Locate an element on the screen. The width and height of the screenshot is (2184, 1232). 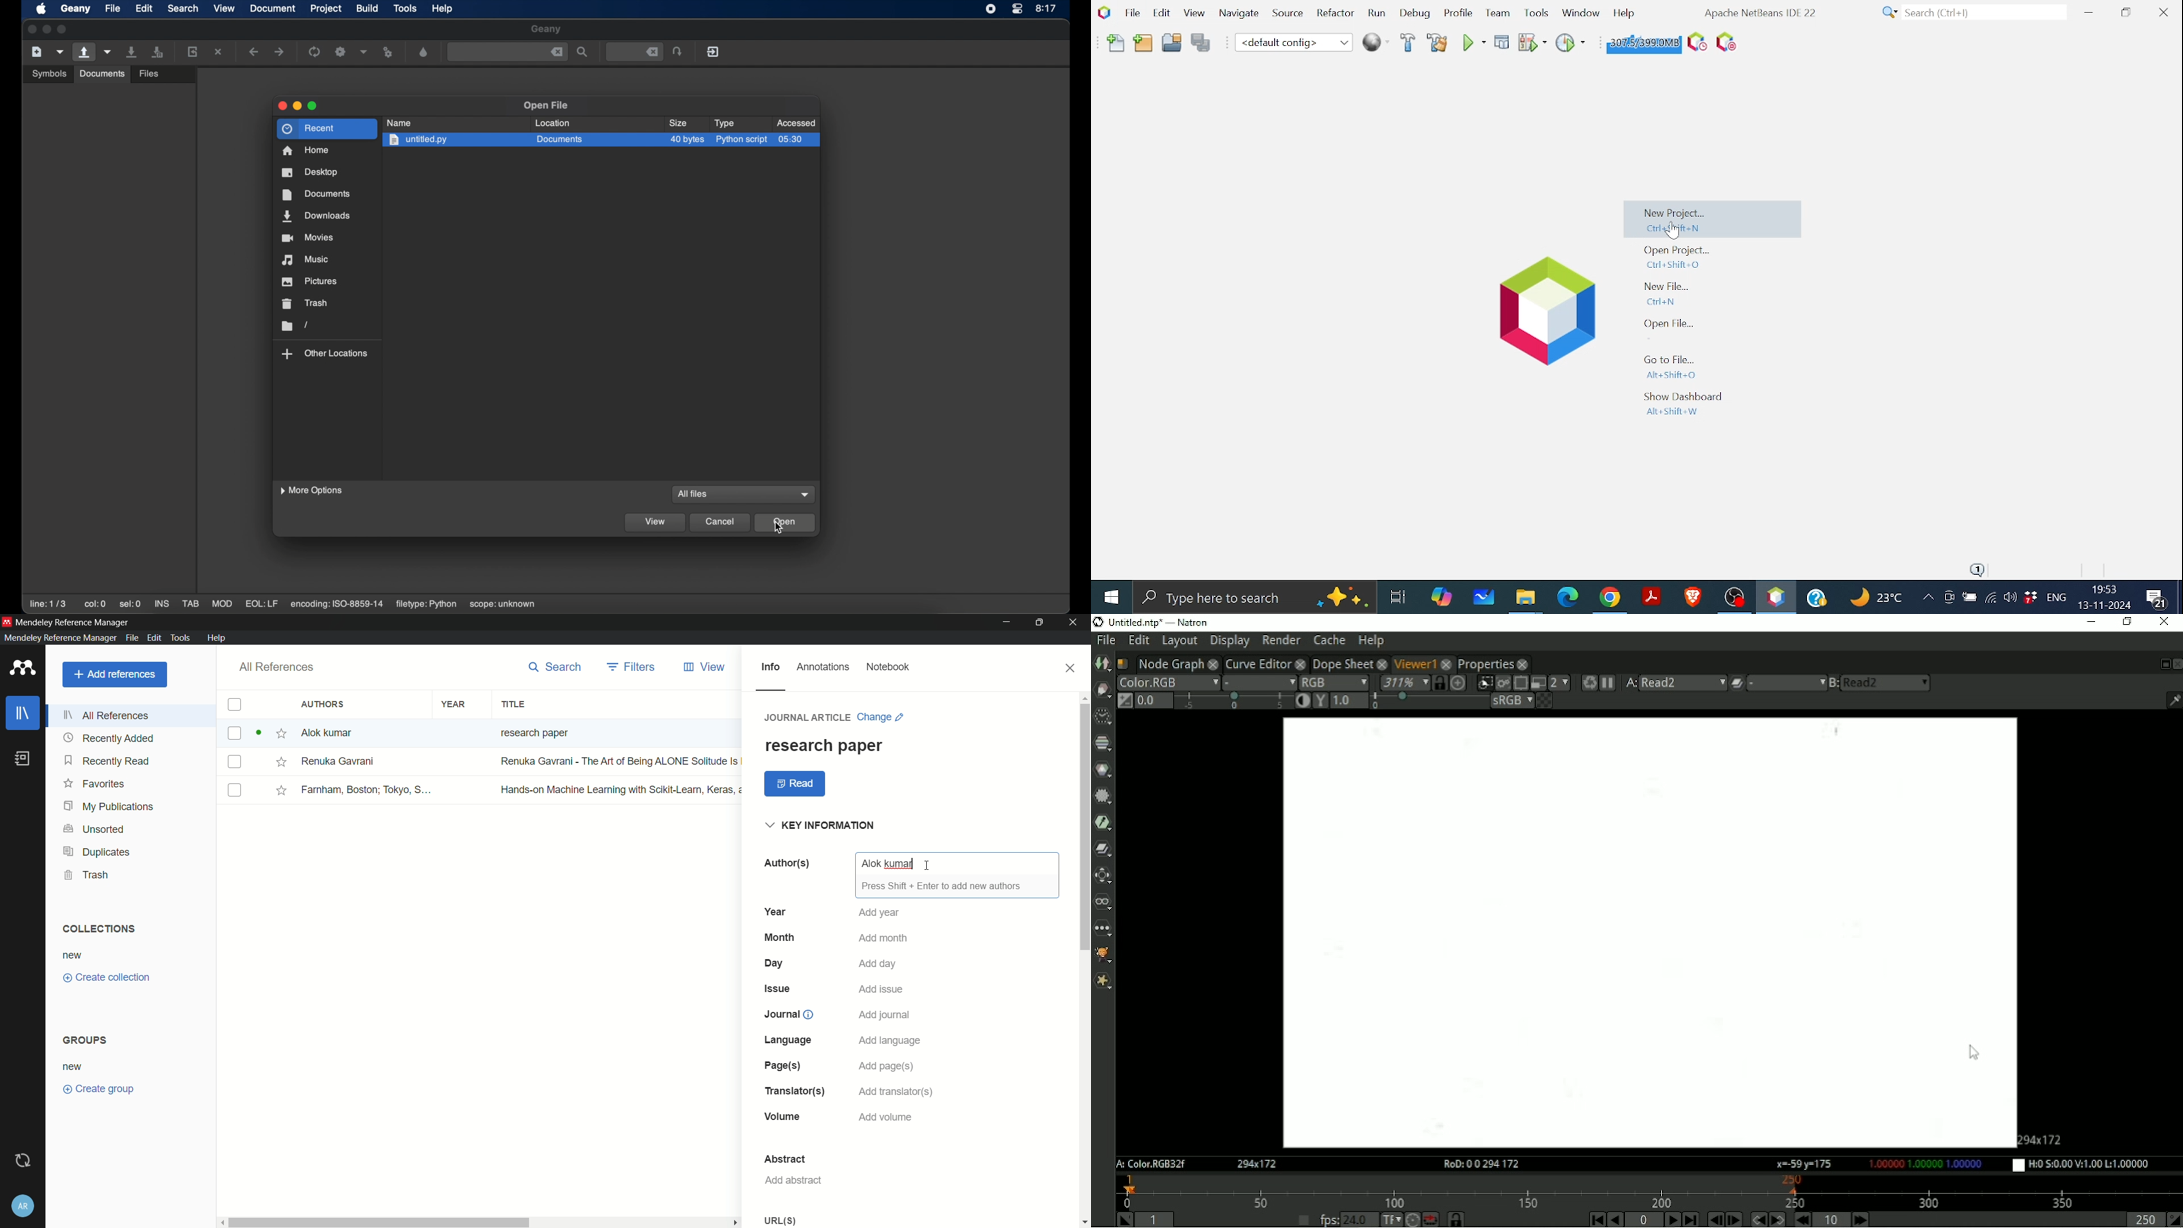
Switch between "neutral" 1.0 gain f-stop and the previous setting is located at coordinates (1124, 701).